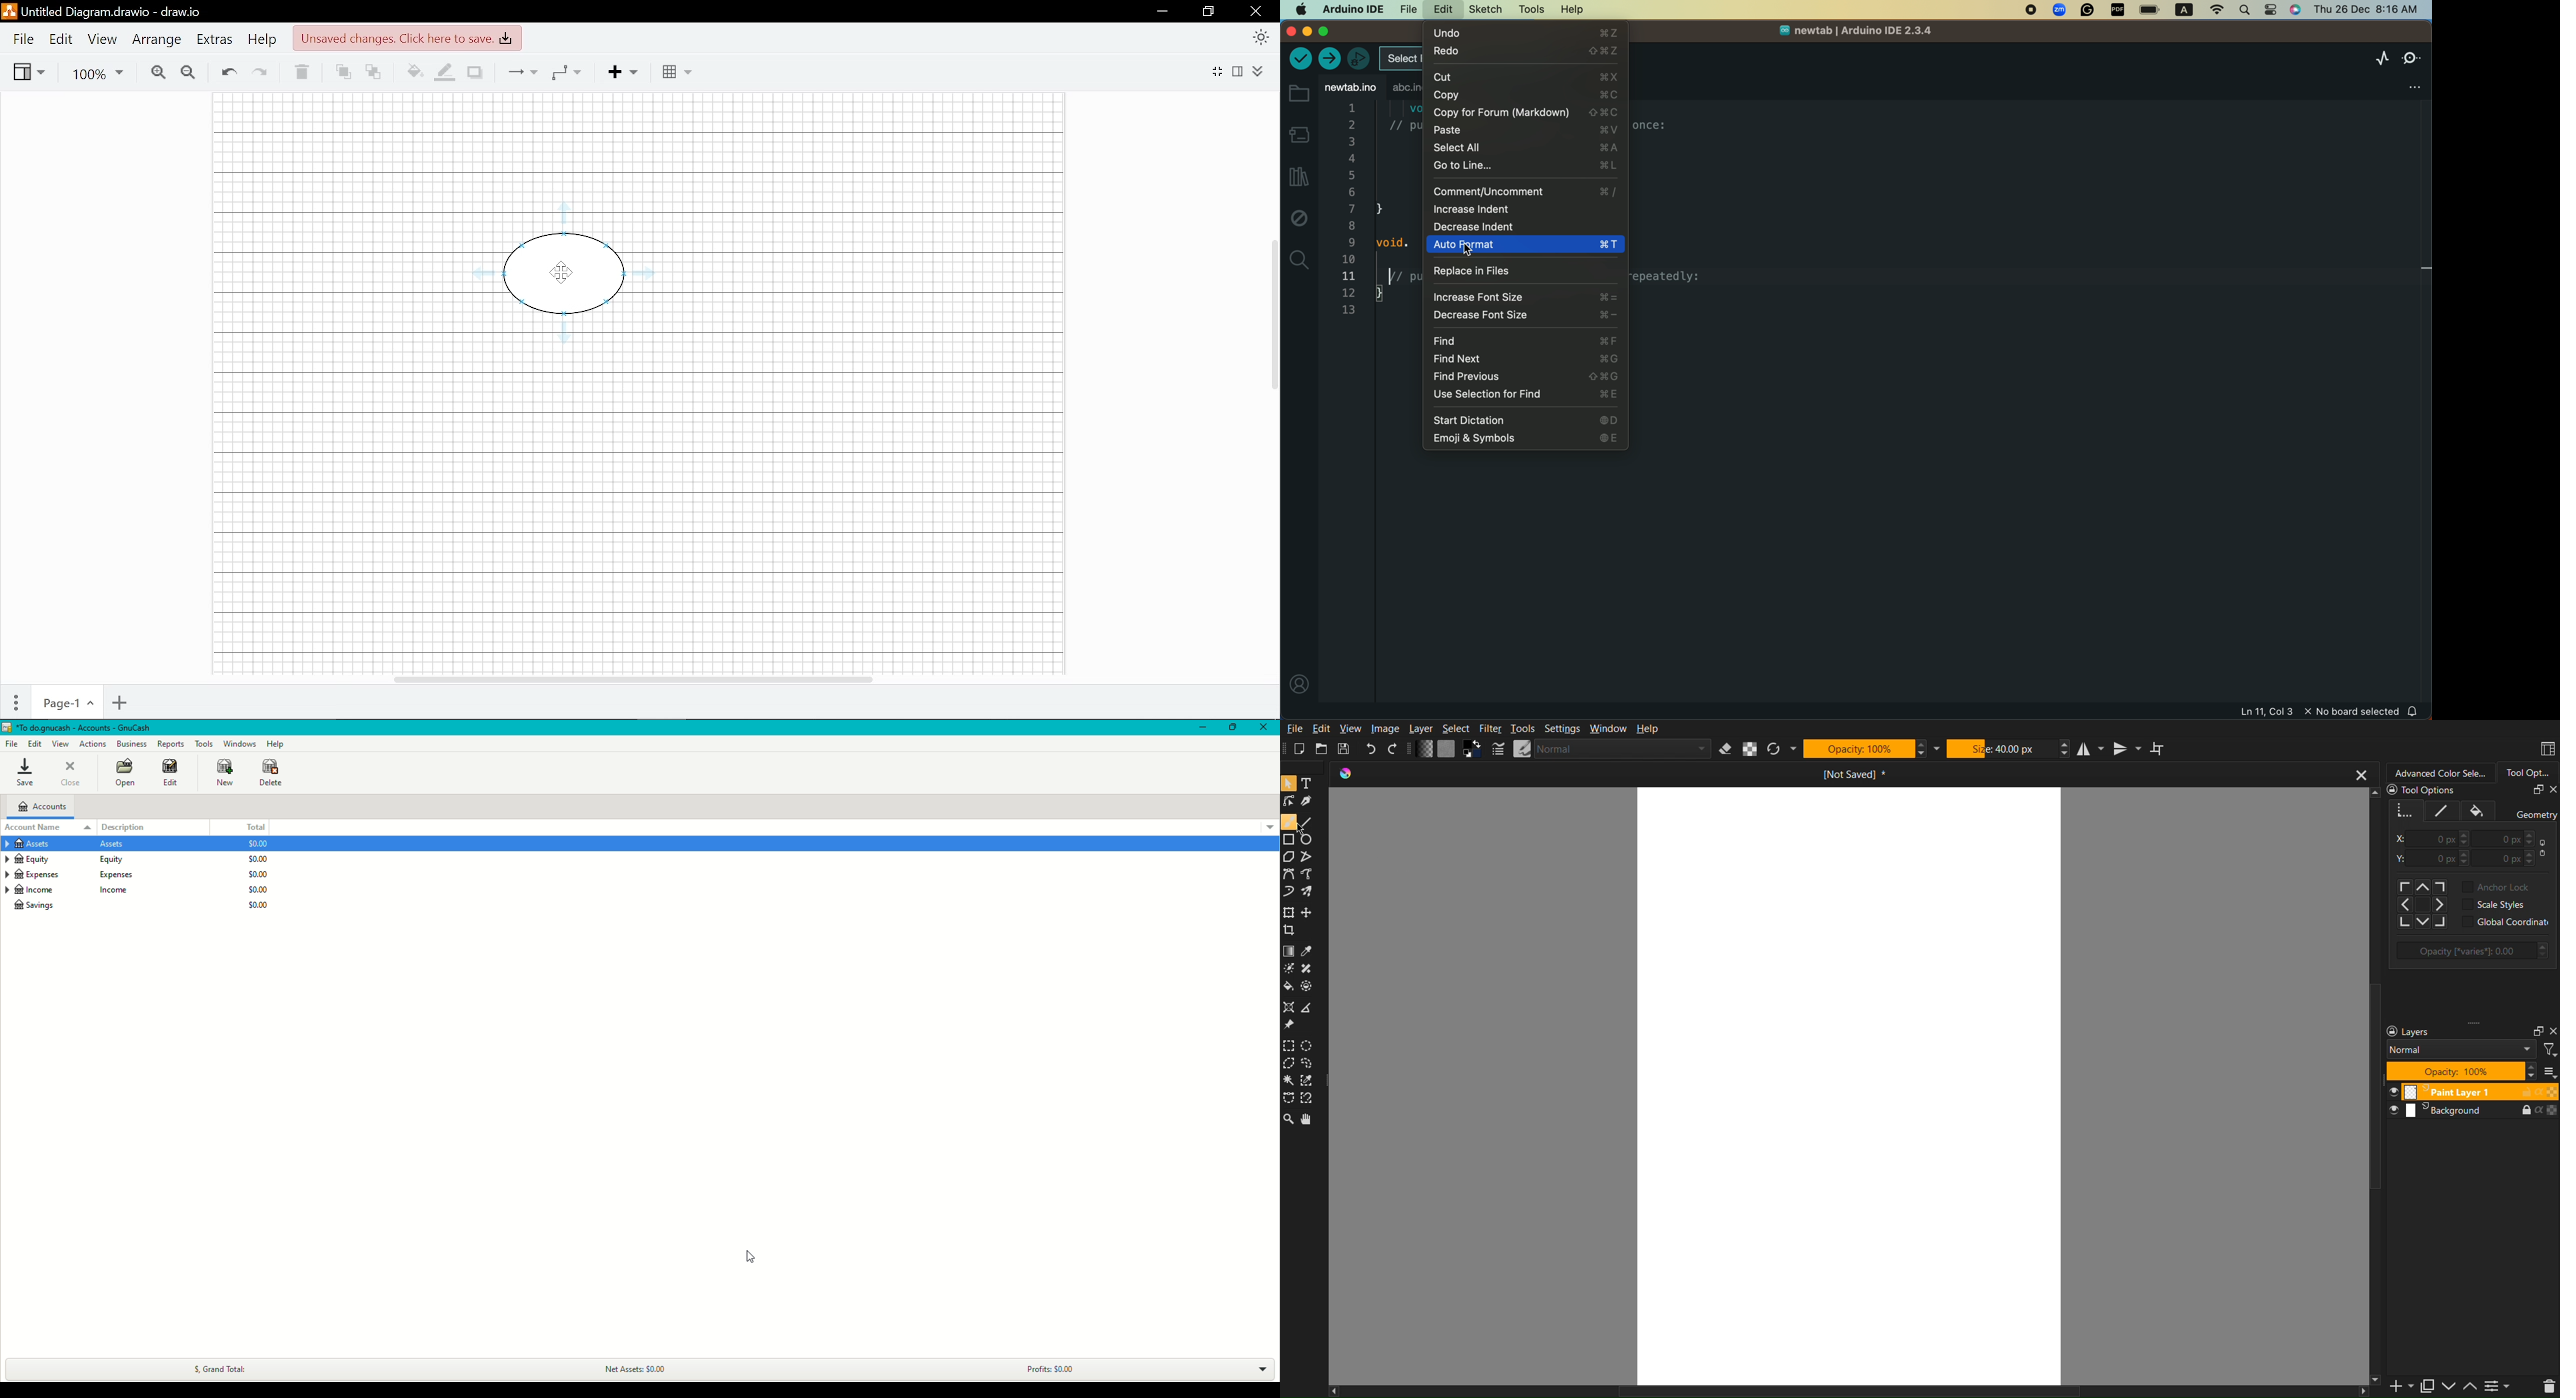  What do you see at coordinates (1263, 1369) in the screenshot?
I see `Drop down` at bounding box center [1263, 1369].